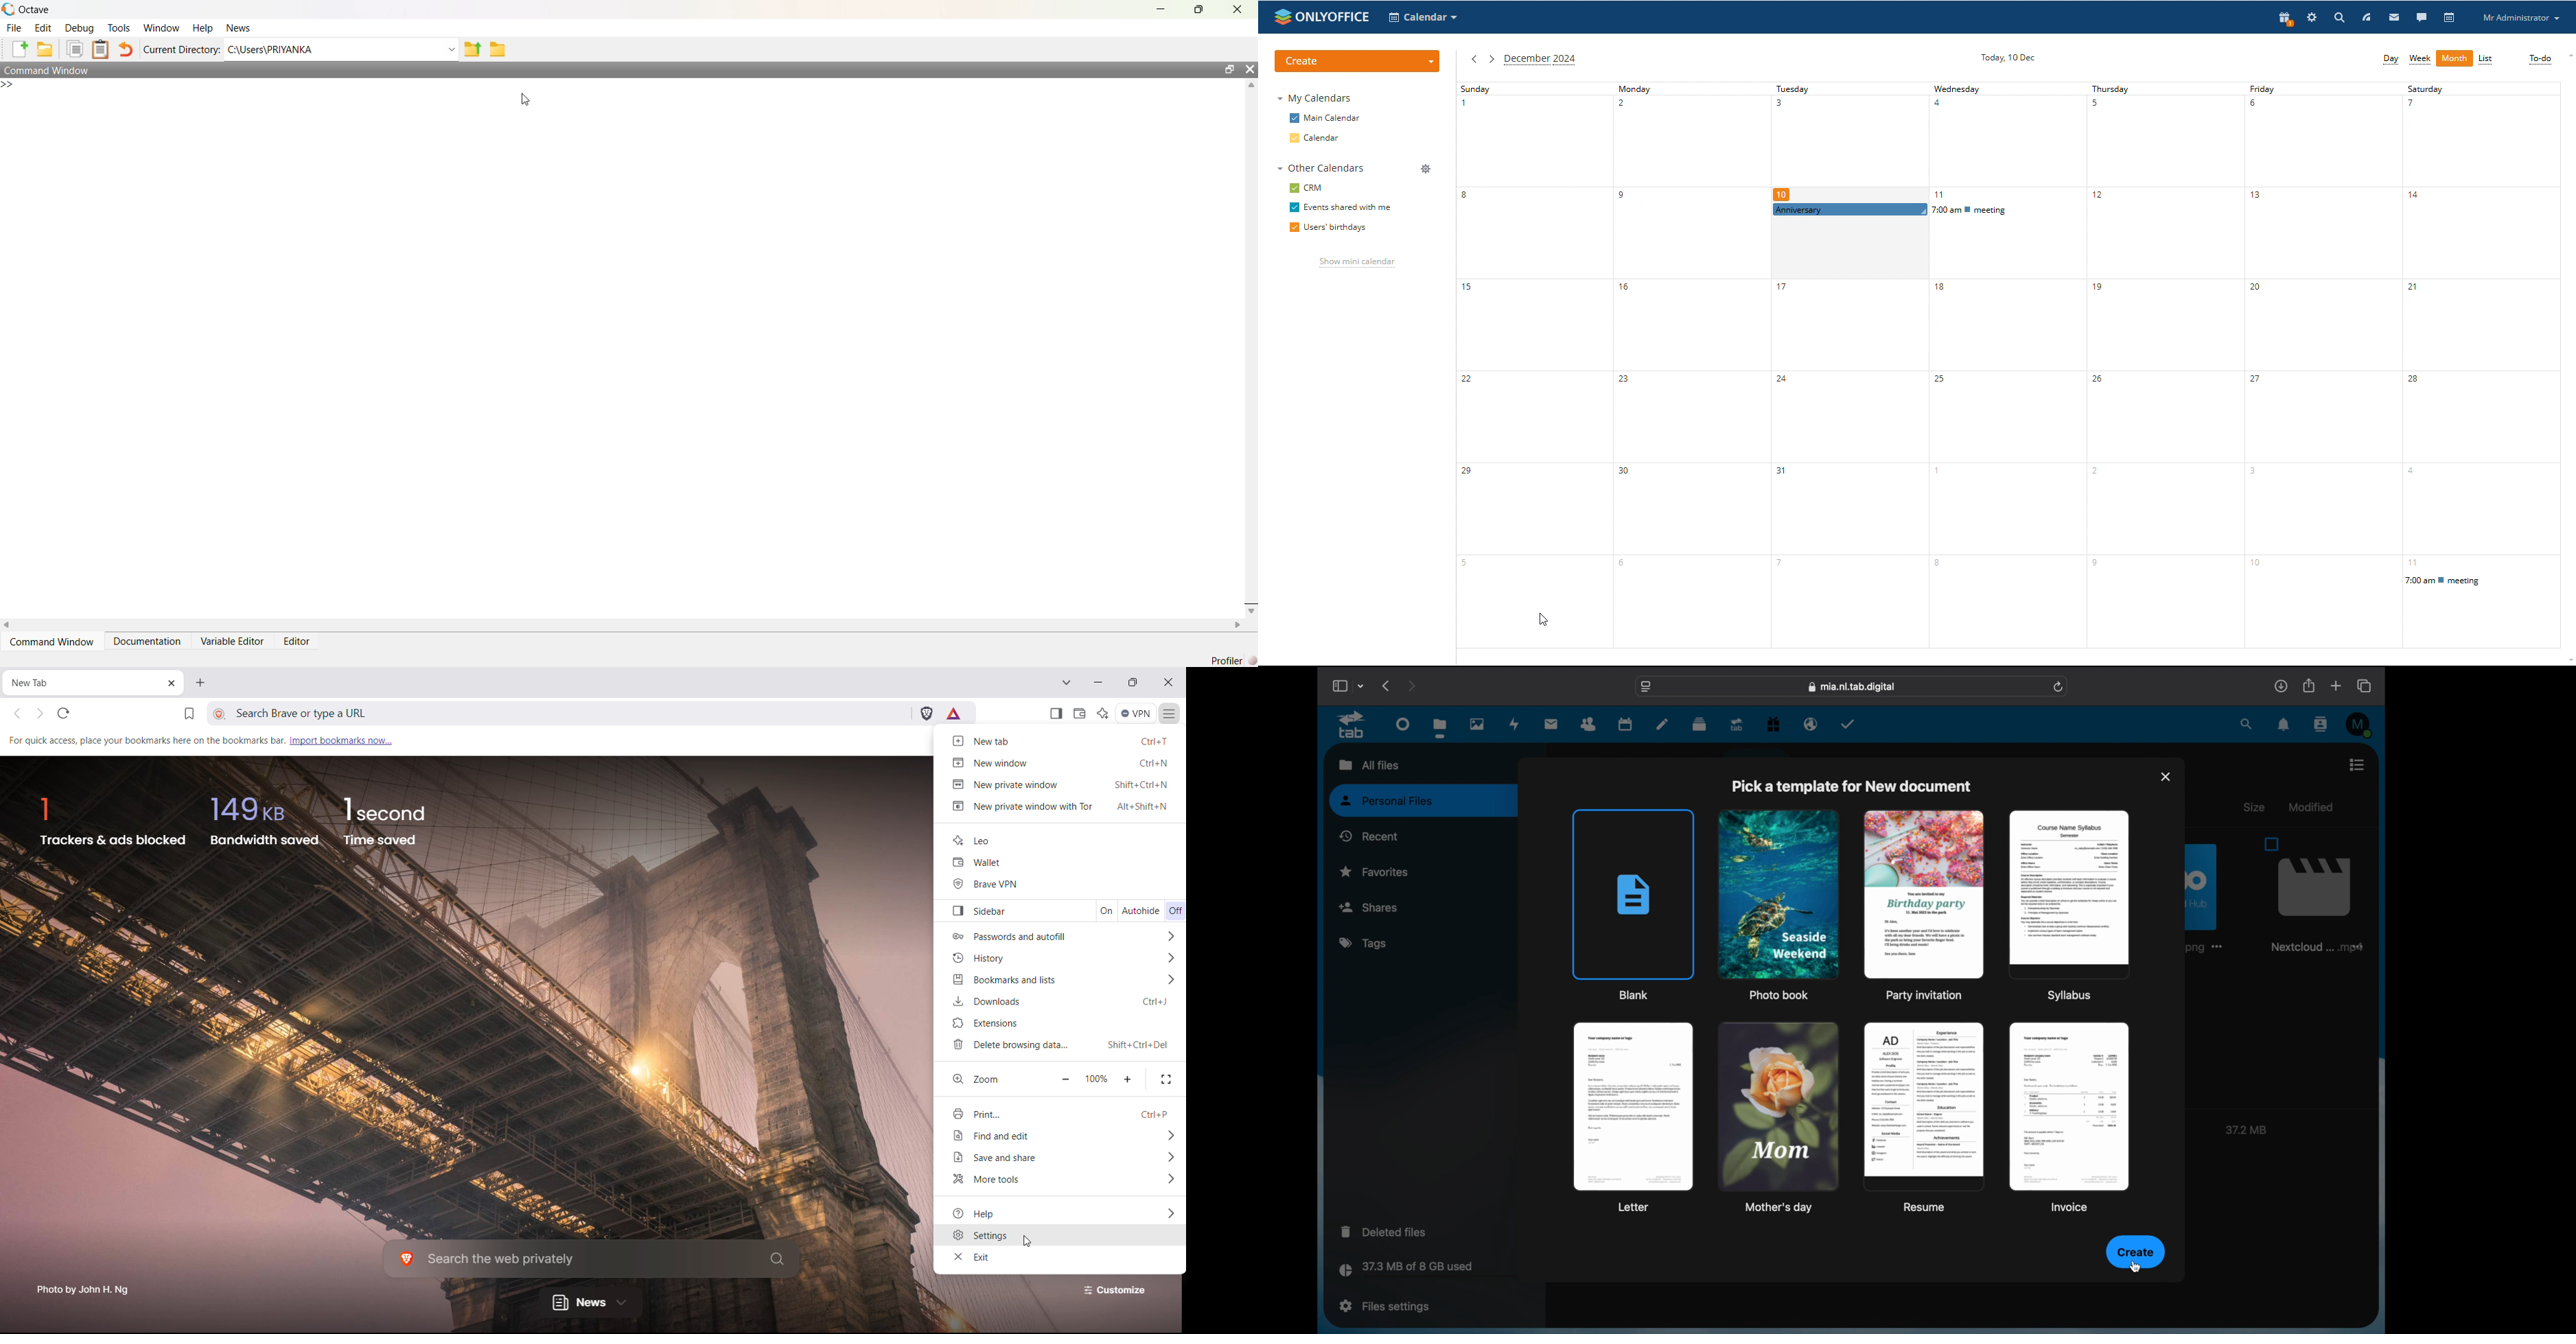 This screenshot has width=2576, height=1344. Describe the element at coordinates (1778, 1117) in the screenshot. I see `mother's day` at that location.